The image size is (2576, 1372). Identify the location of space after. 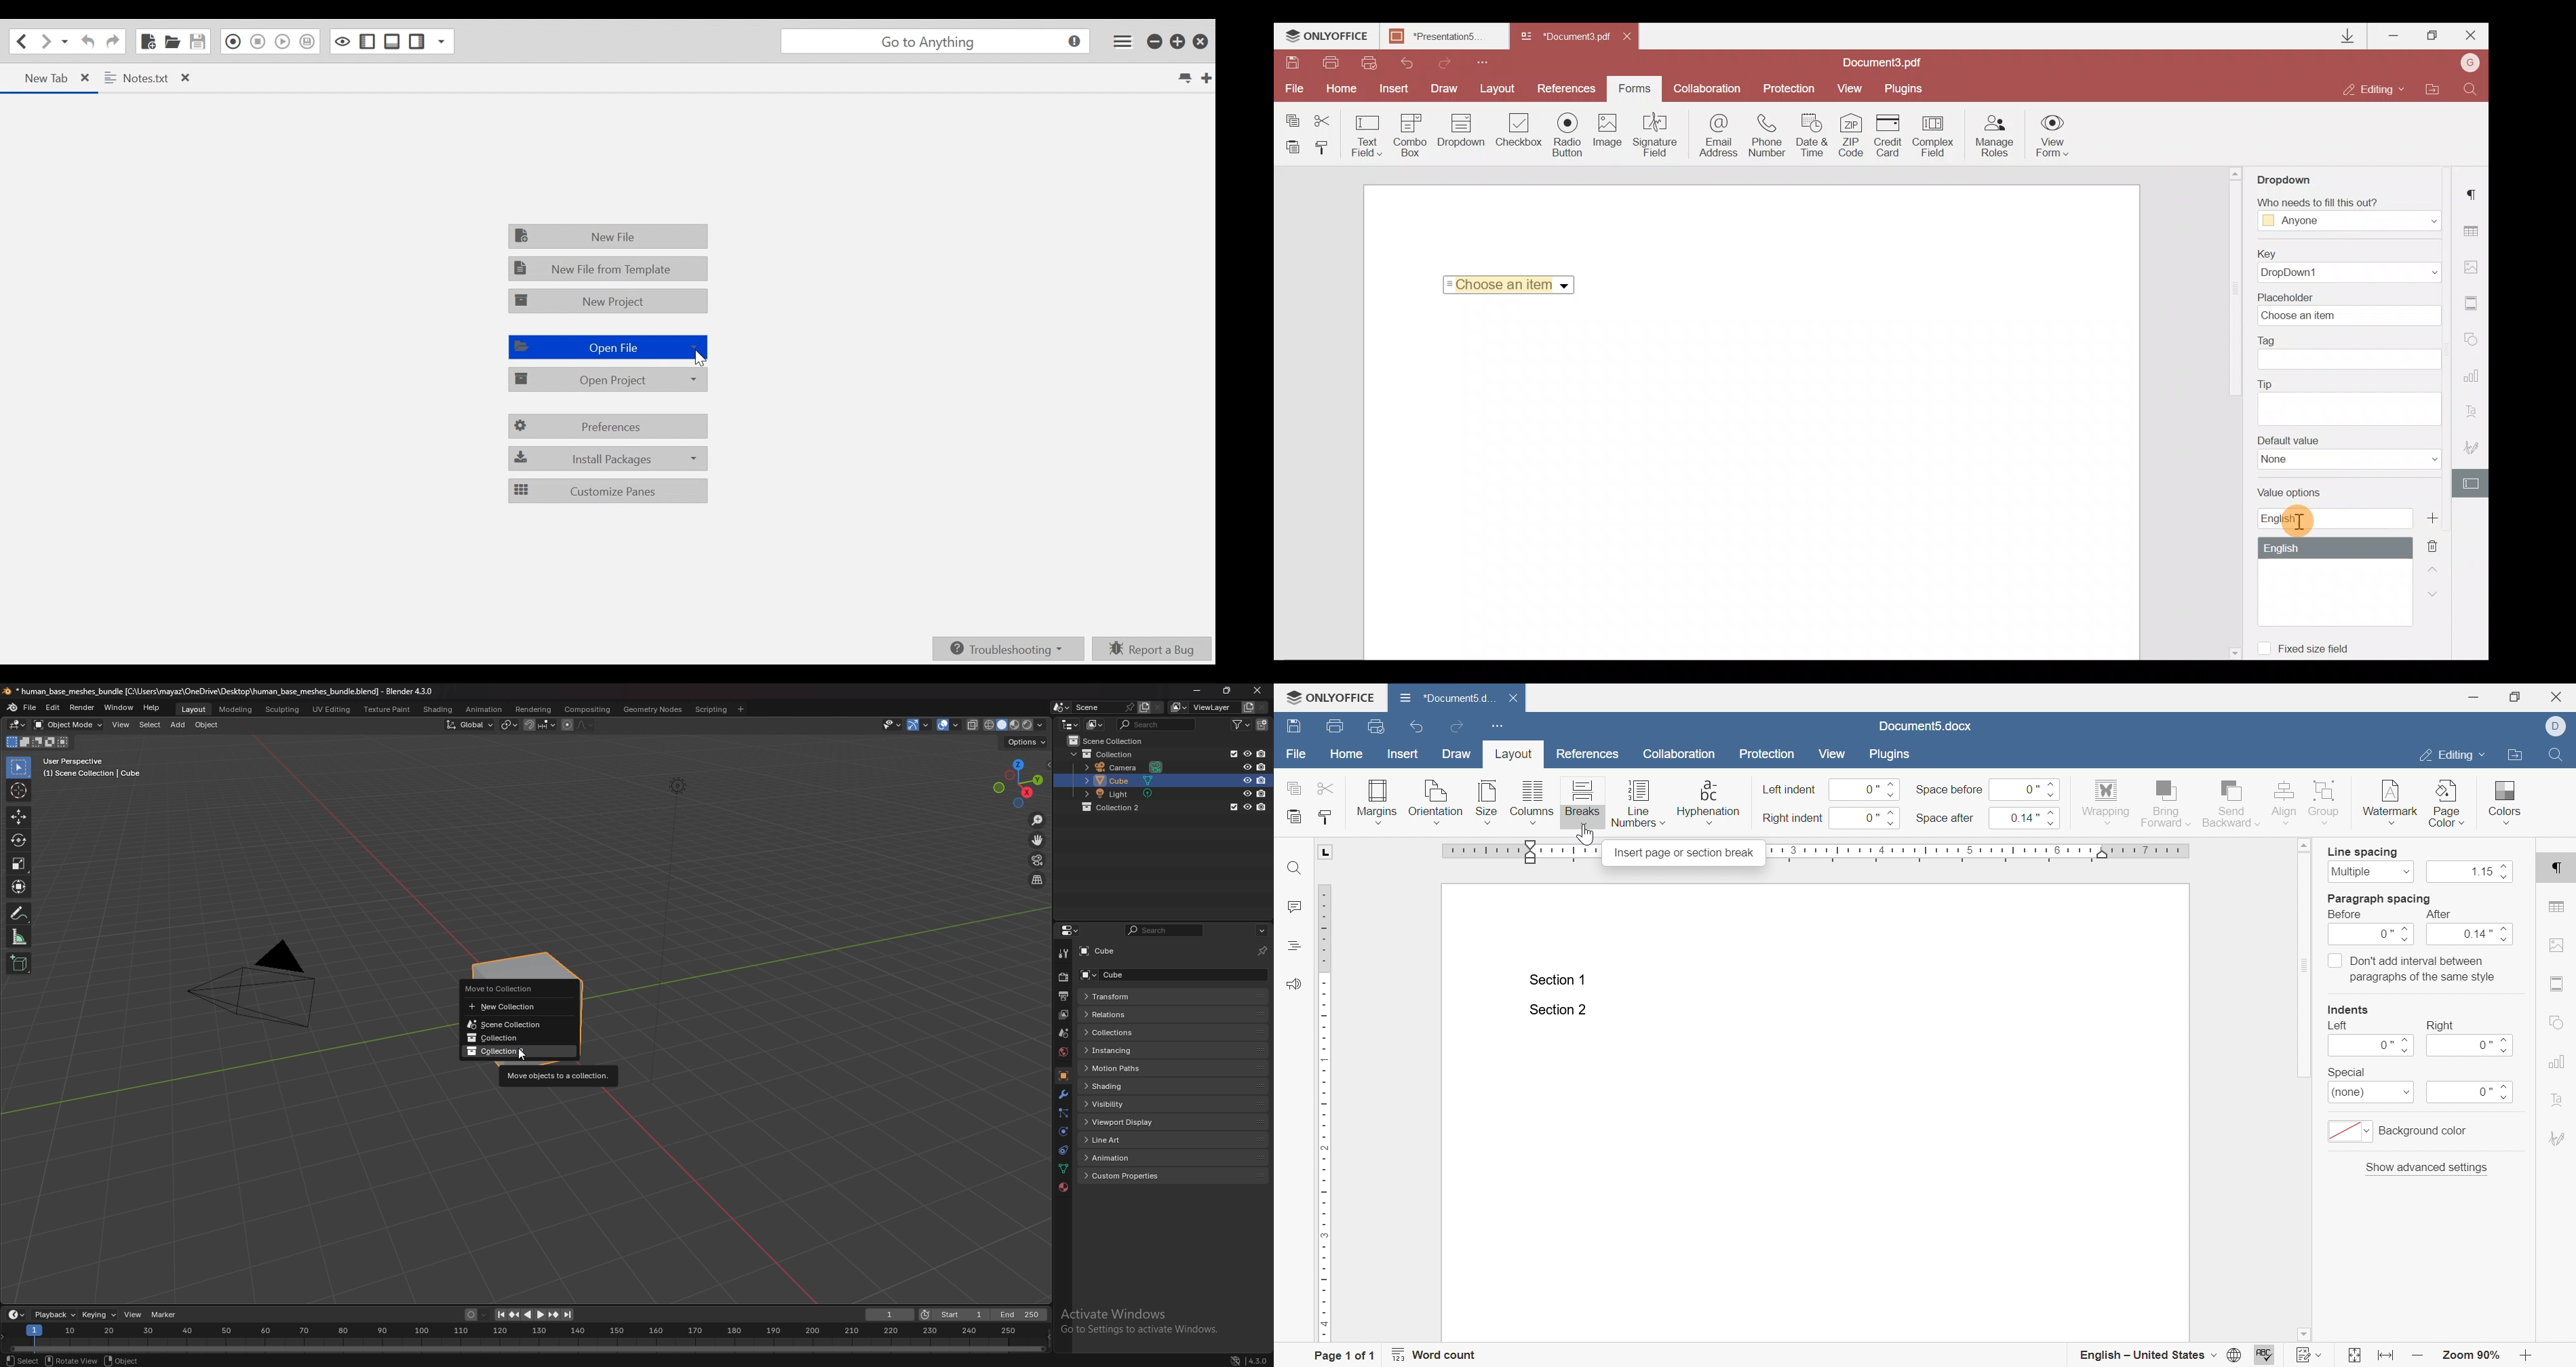
(1945, 817).